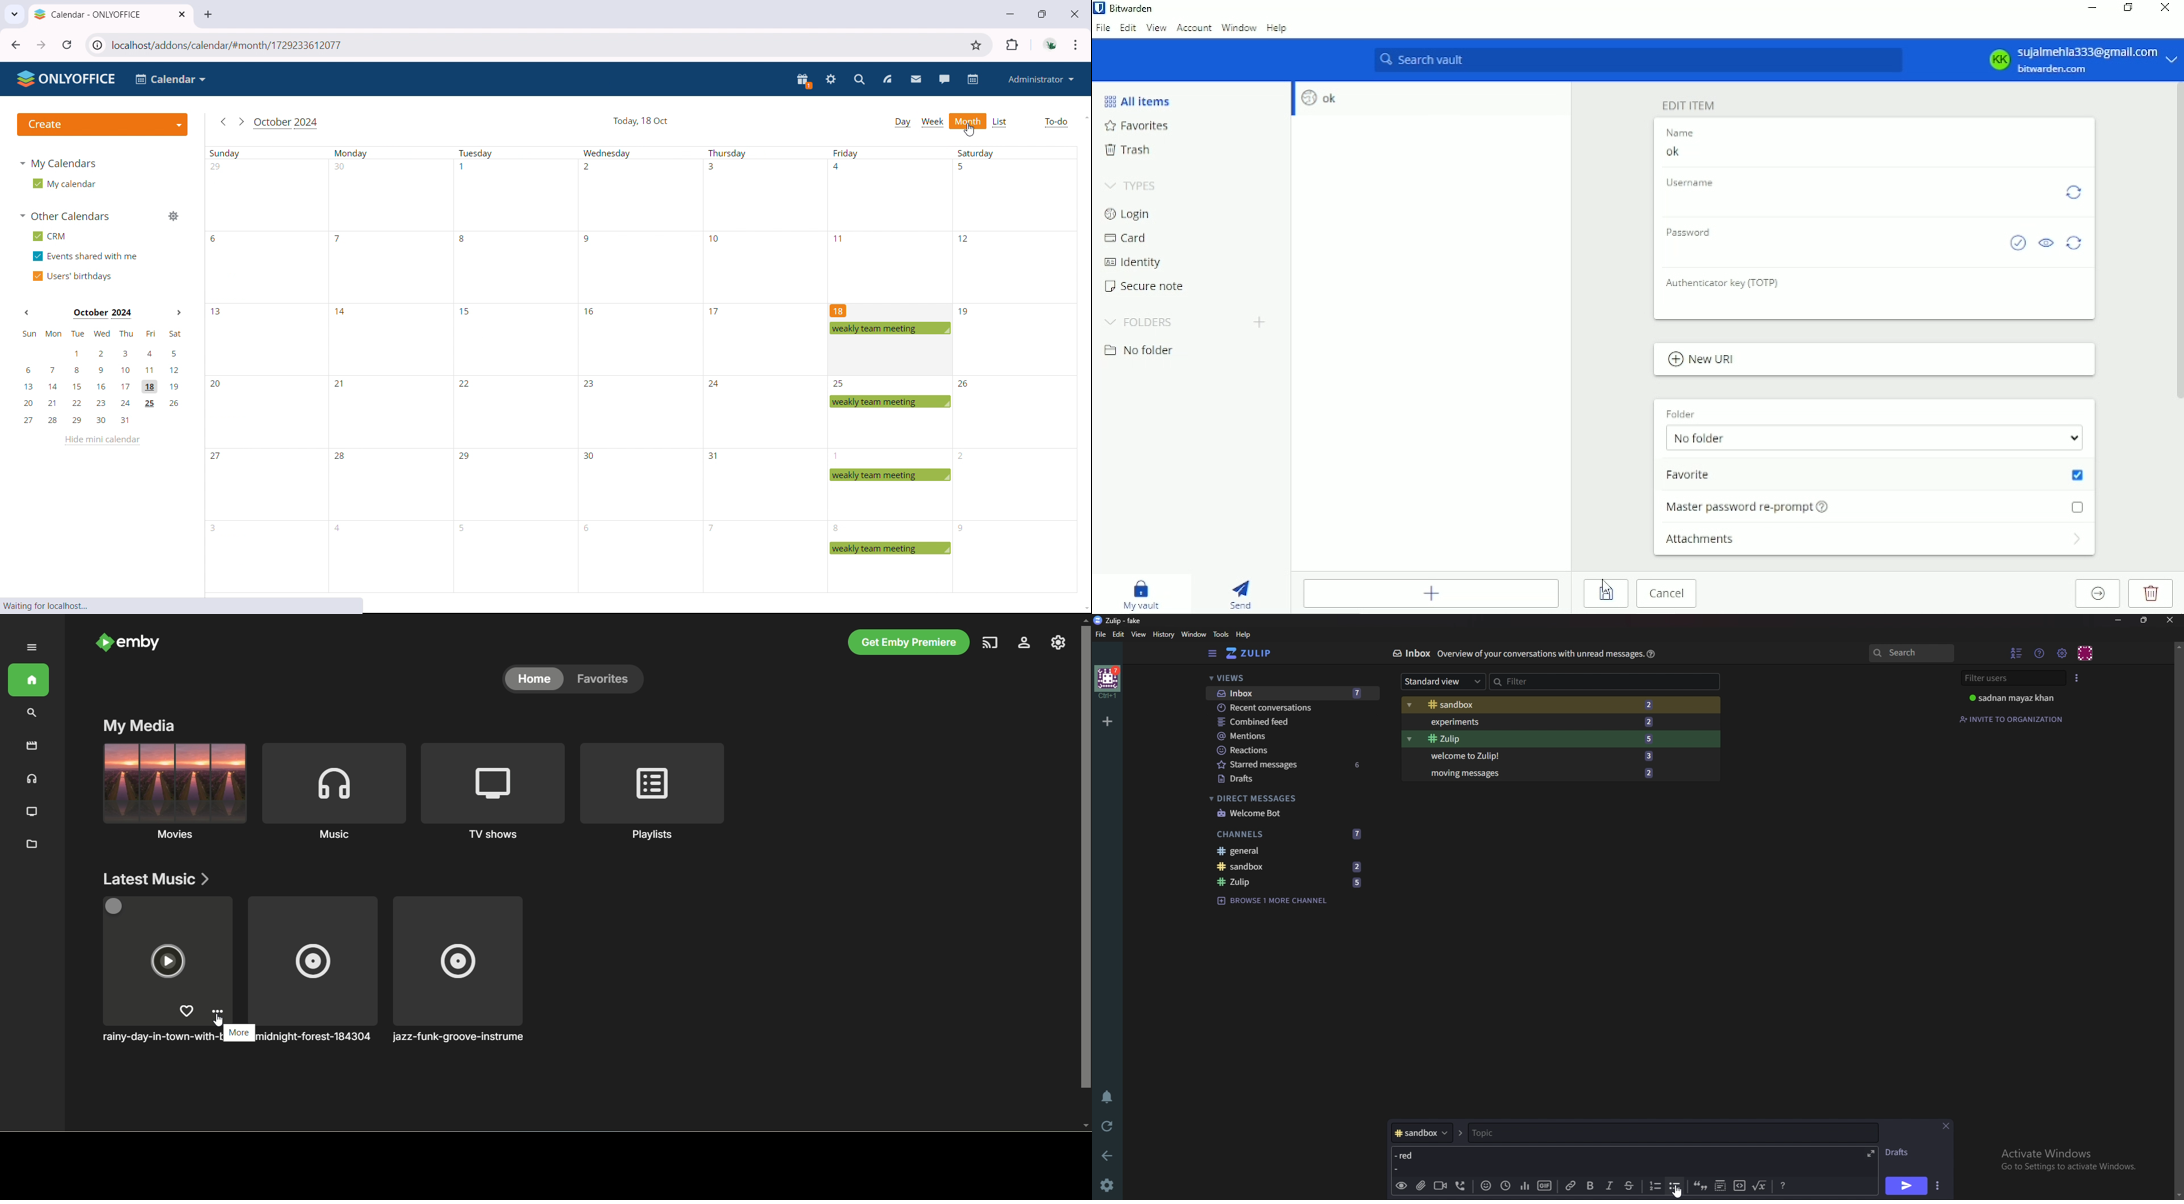 This screenshot has height=1204, width=2184. Describe the element at coordinates (182, 14) in the screenshot. I see `close tab` at that location.